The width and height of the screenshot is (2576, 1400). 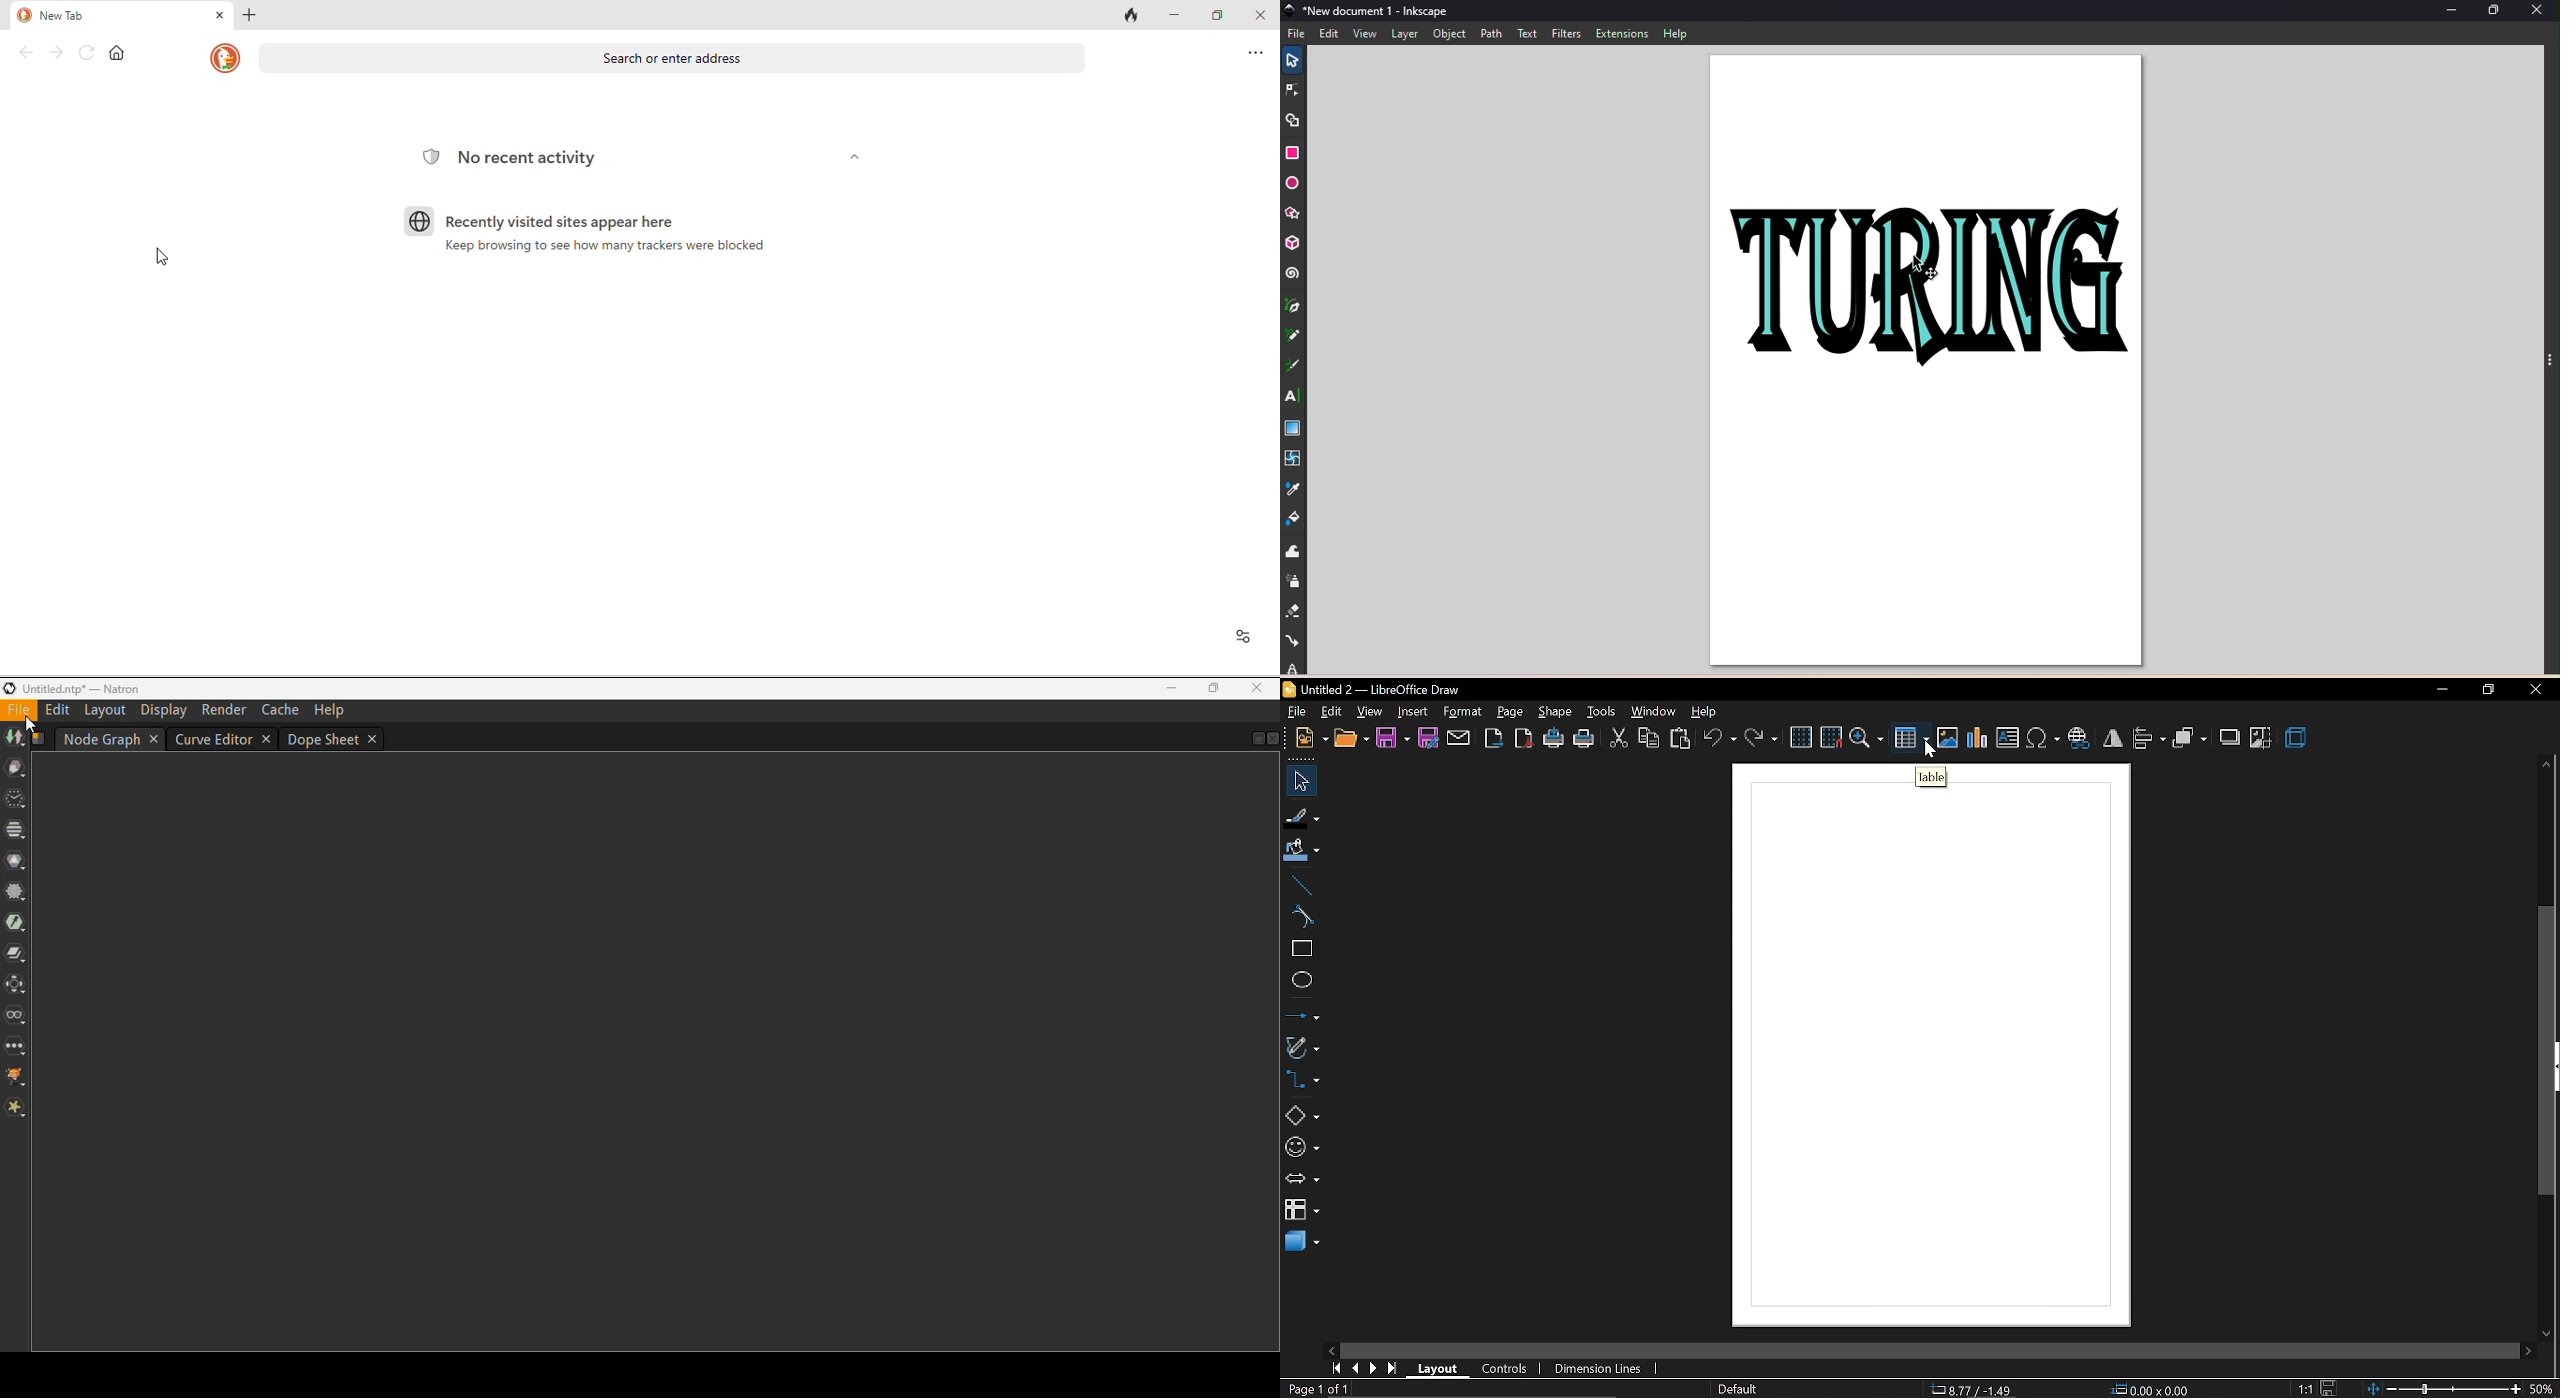 What do you see at coordinates (1293, 340) in the screenshot?
I see `Pencil tool` at bounding box center [1293, 340].